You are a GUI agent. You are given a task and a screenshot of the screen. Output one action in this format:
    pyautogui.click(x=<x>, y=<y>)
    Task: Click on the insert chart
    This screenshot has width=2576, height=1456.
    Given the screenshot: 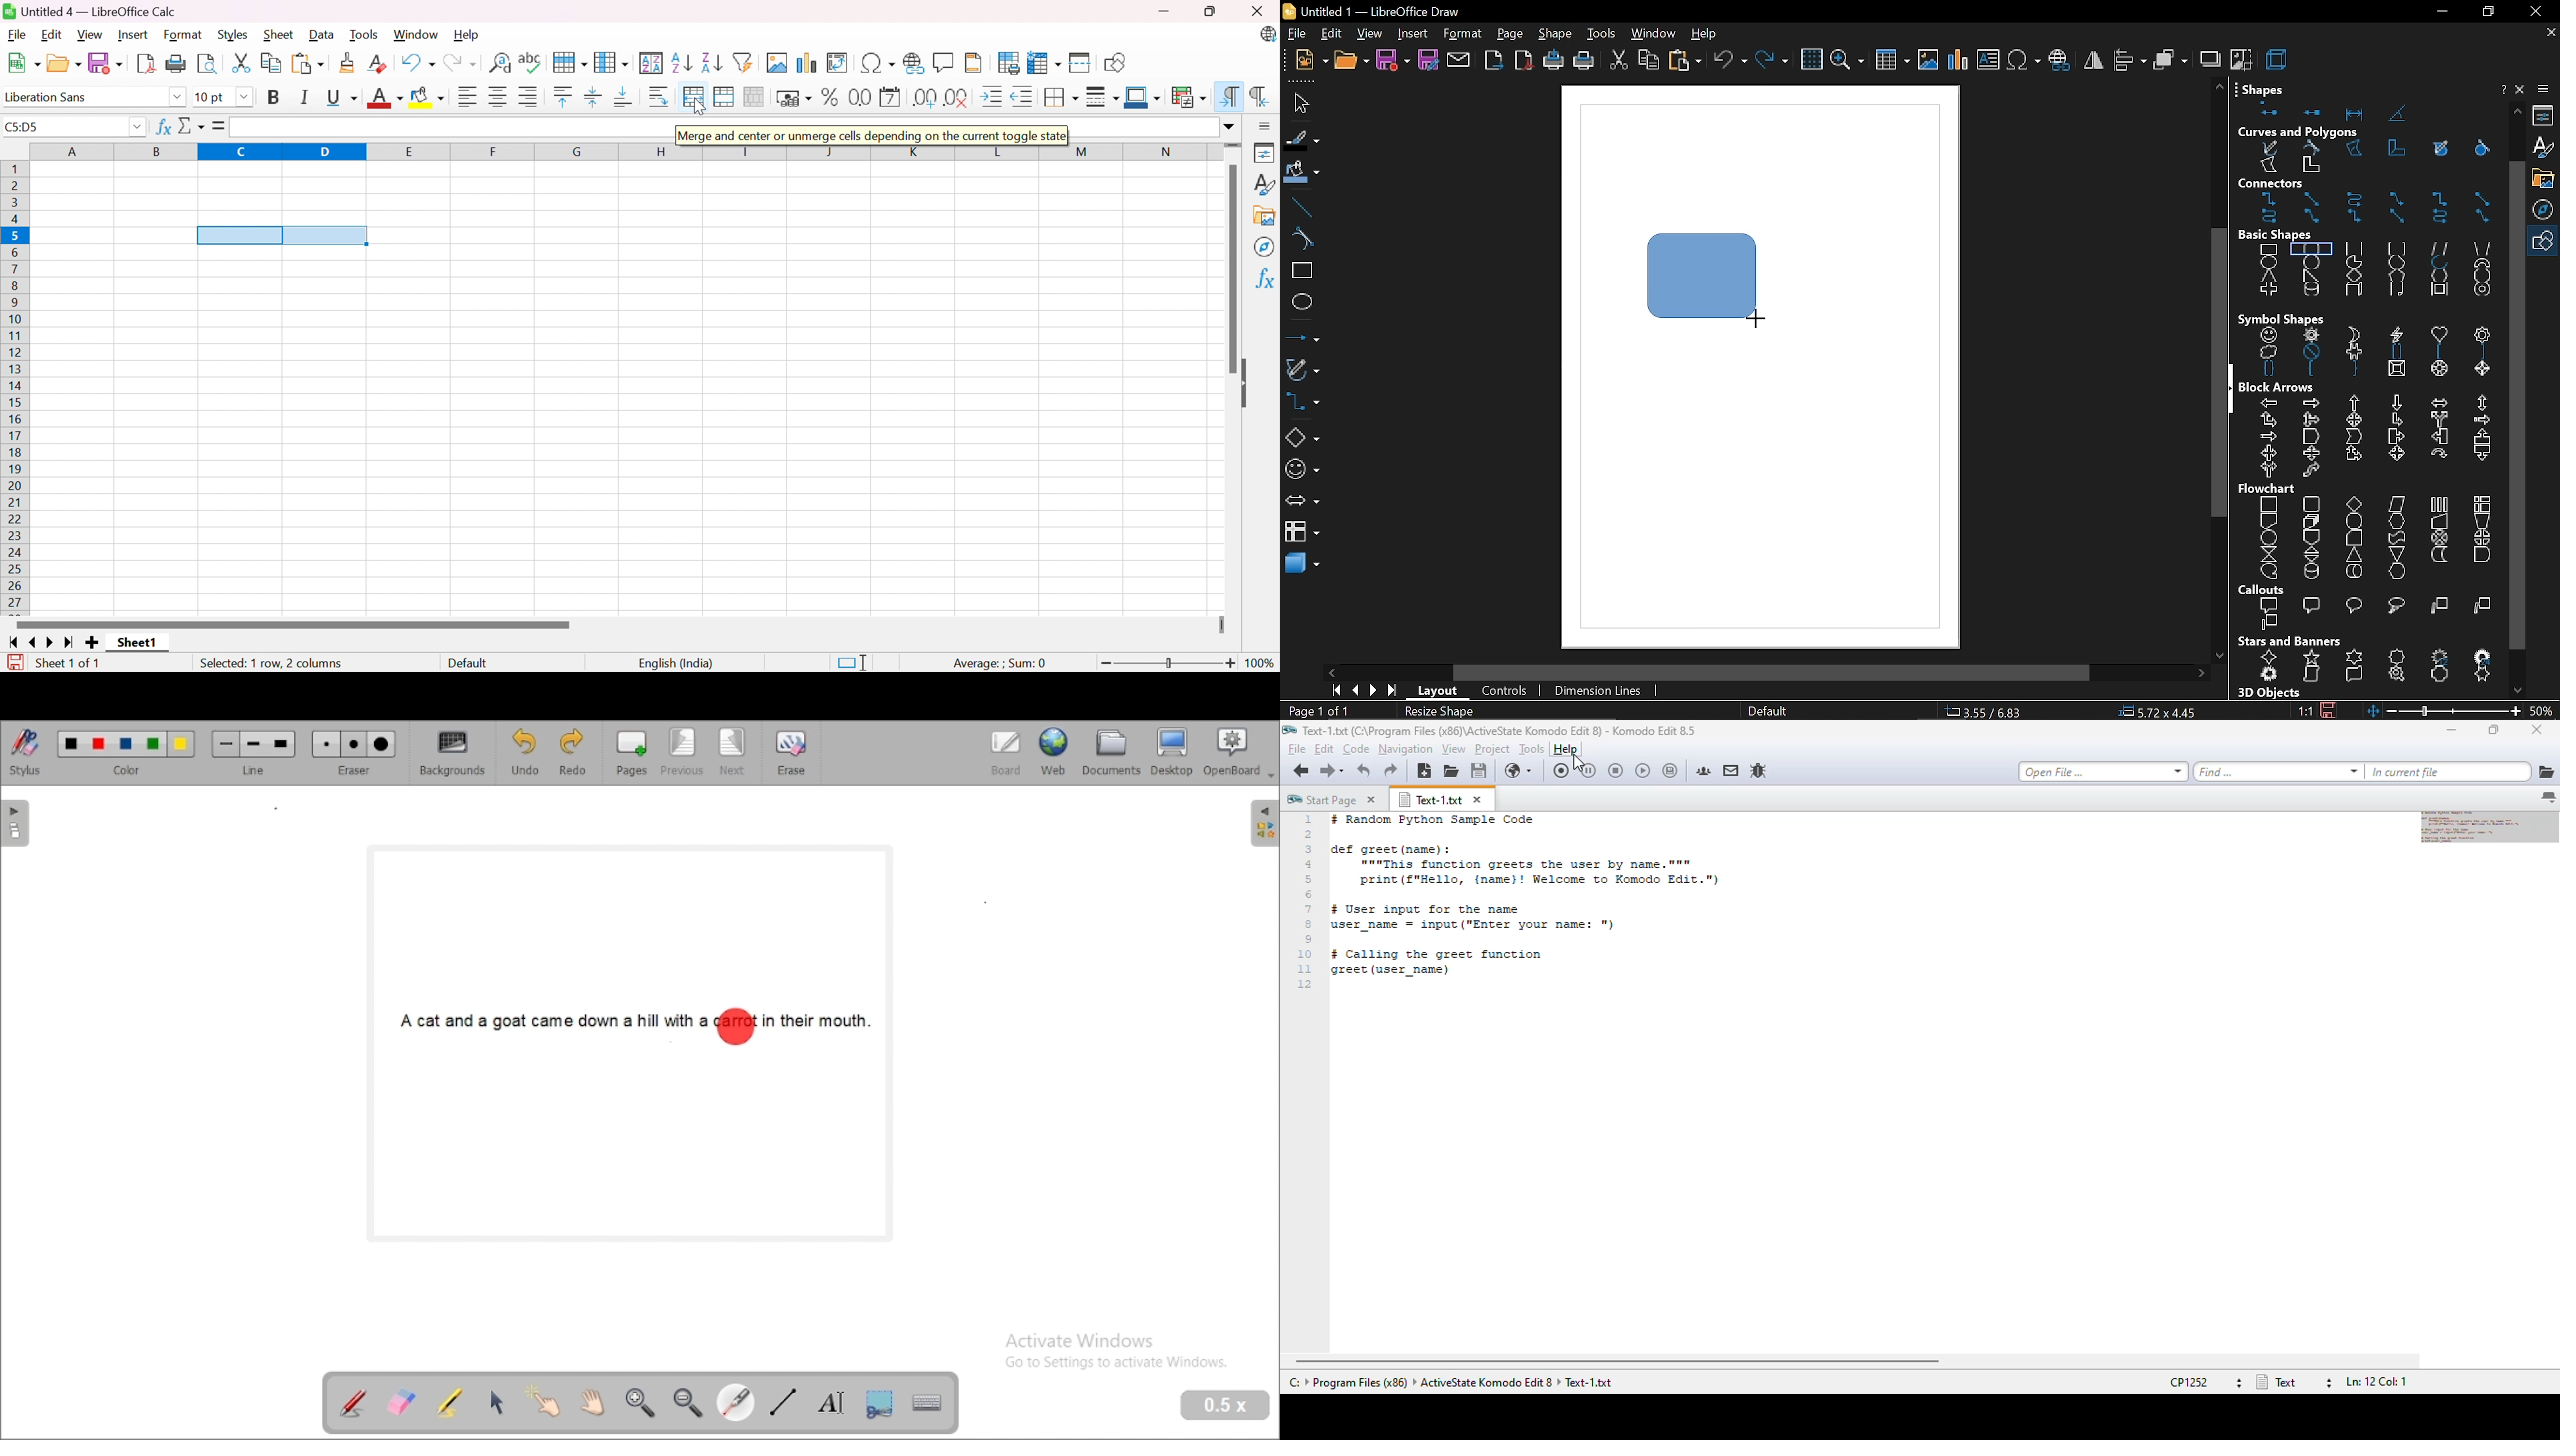 What is the action you would take?
    pyautogui.click(x=1958, y=60)
    